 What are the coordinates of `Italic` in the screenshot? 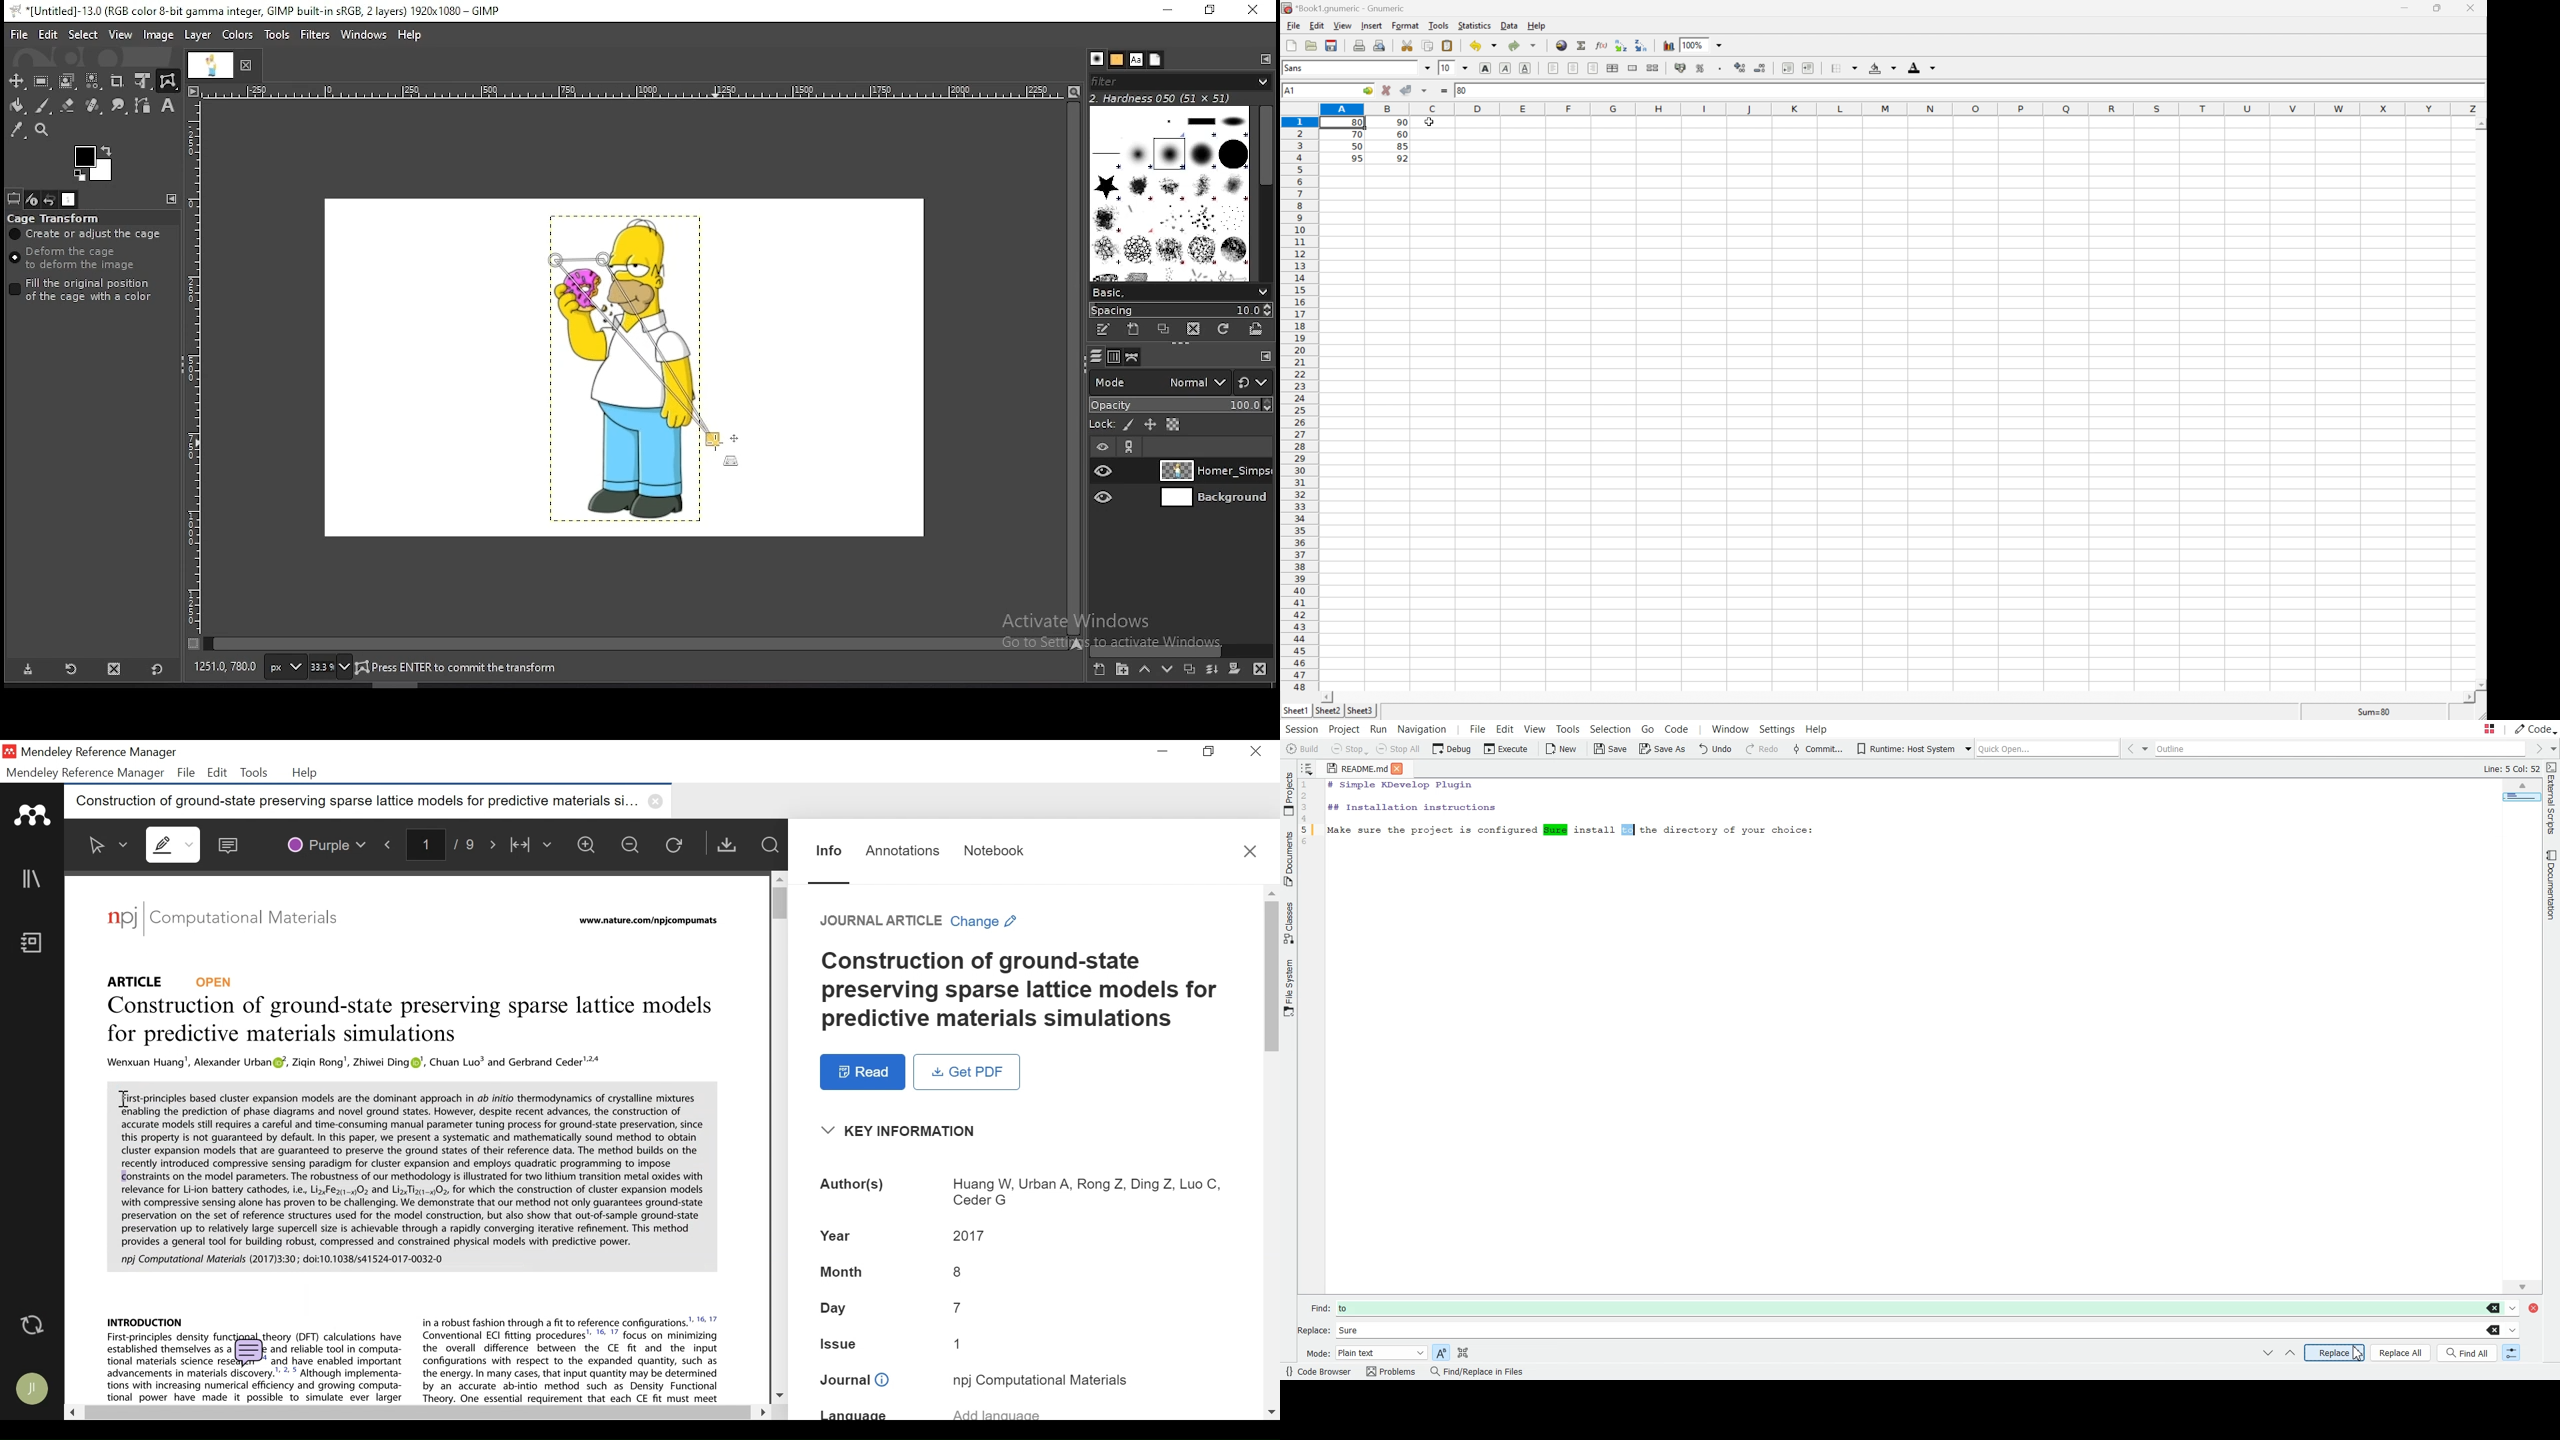 It's located at (1506, 67).